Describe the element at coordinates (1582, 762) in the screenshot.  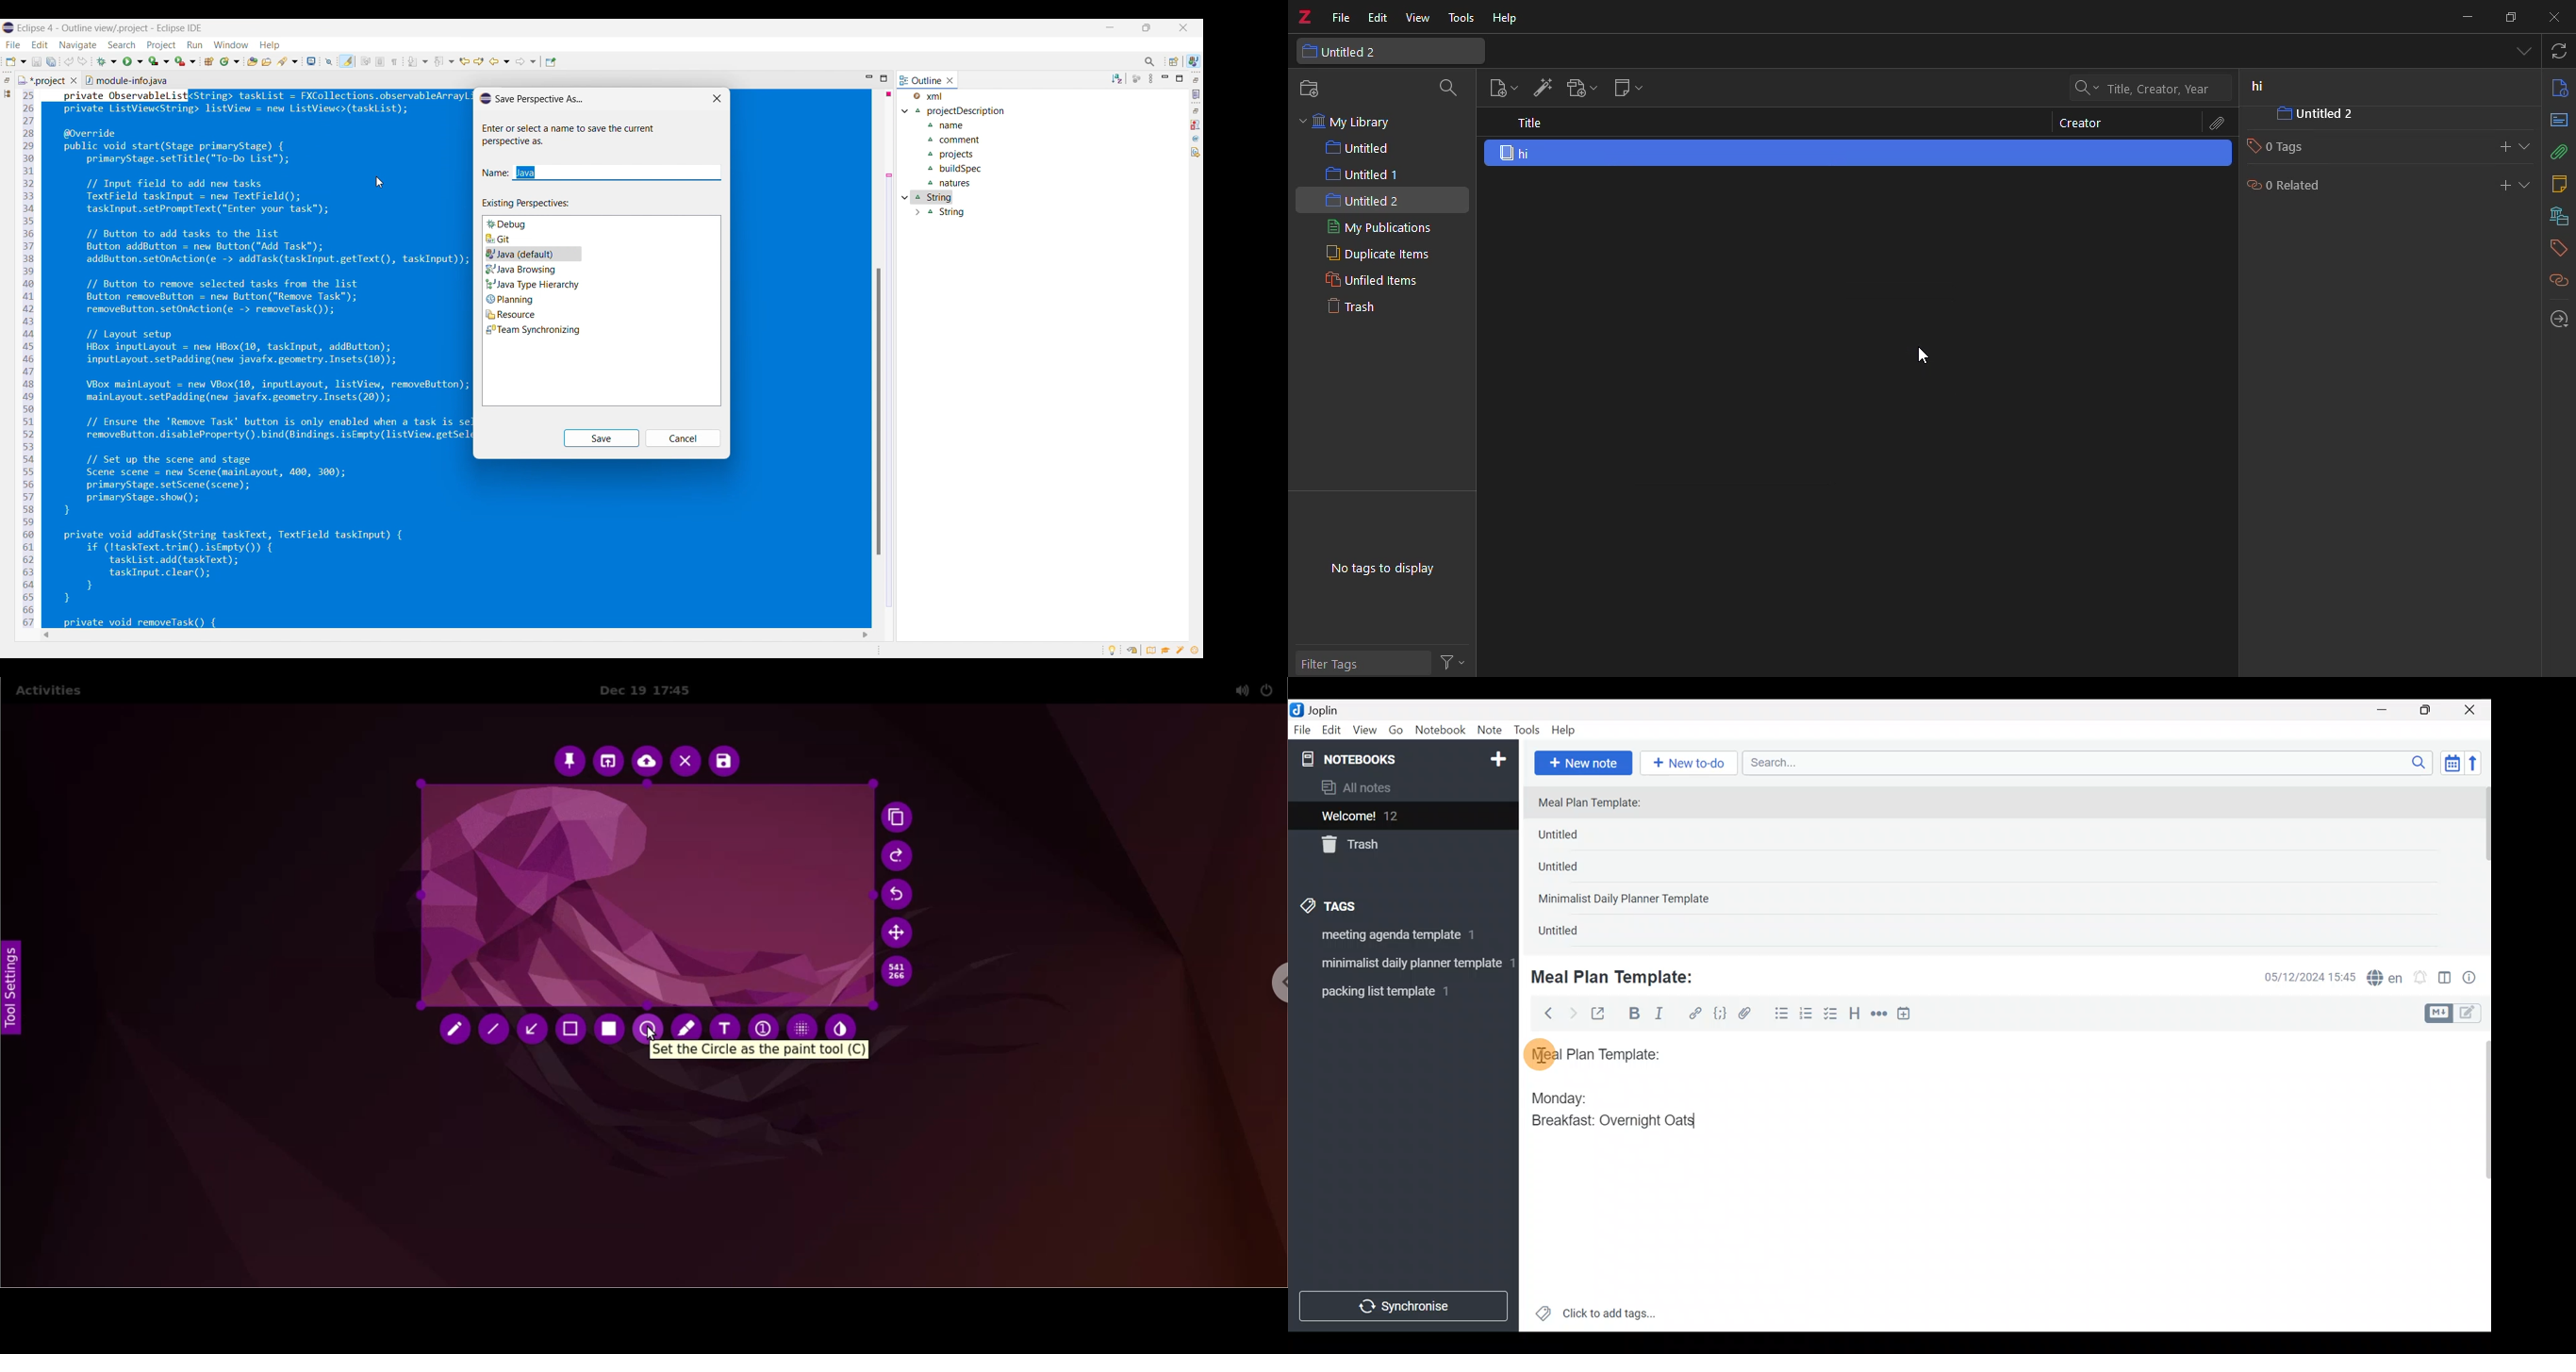
I see `New note` at that location.